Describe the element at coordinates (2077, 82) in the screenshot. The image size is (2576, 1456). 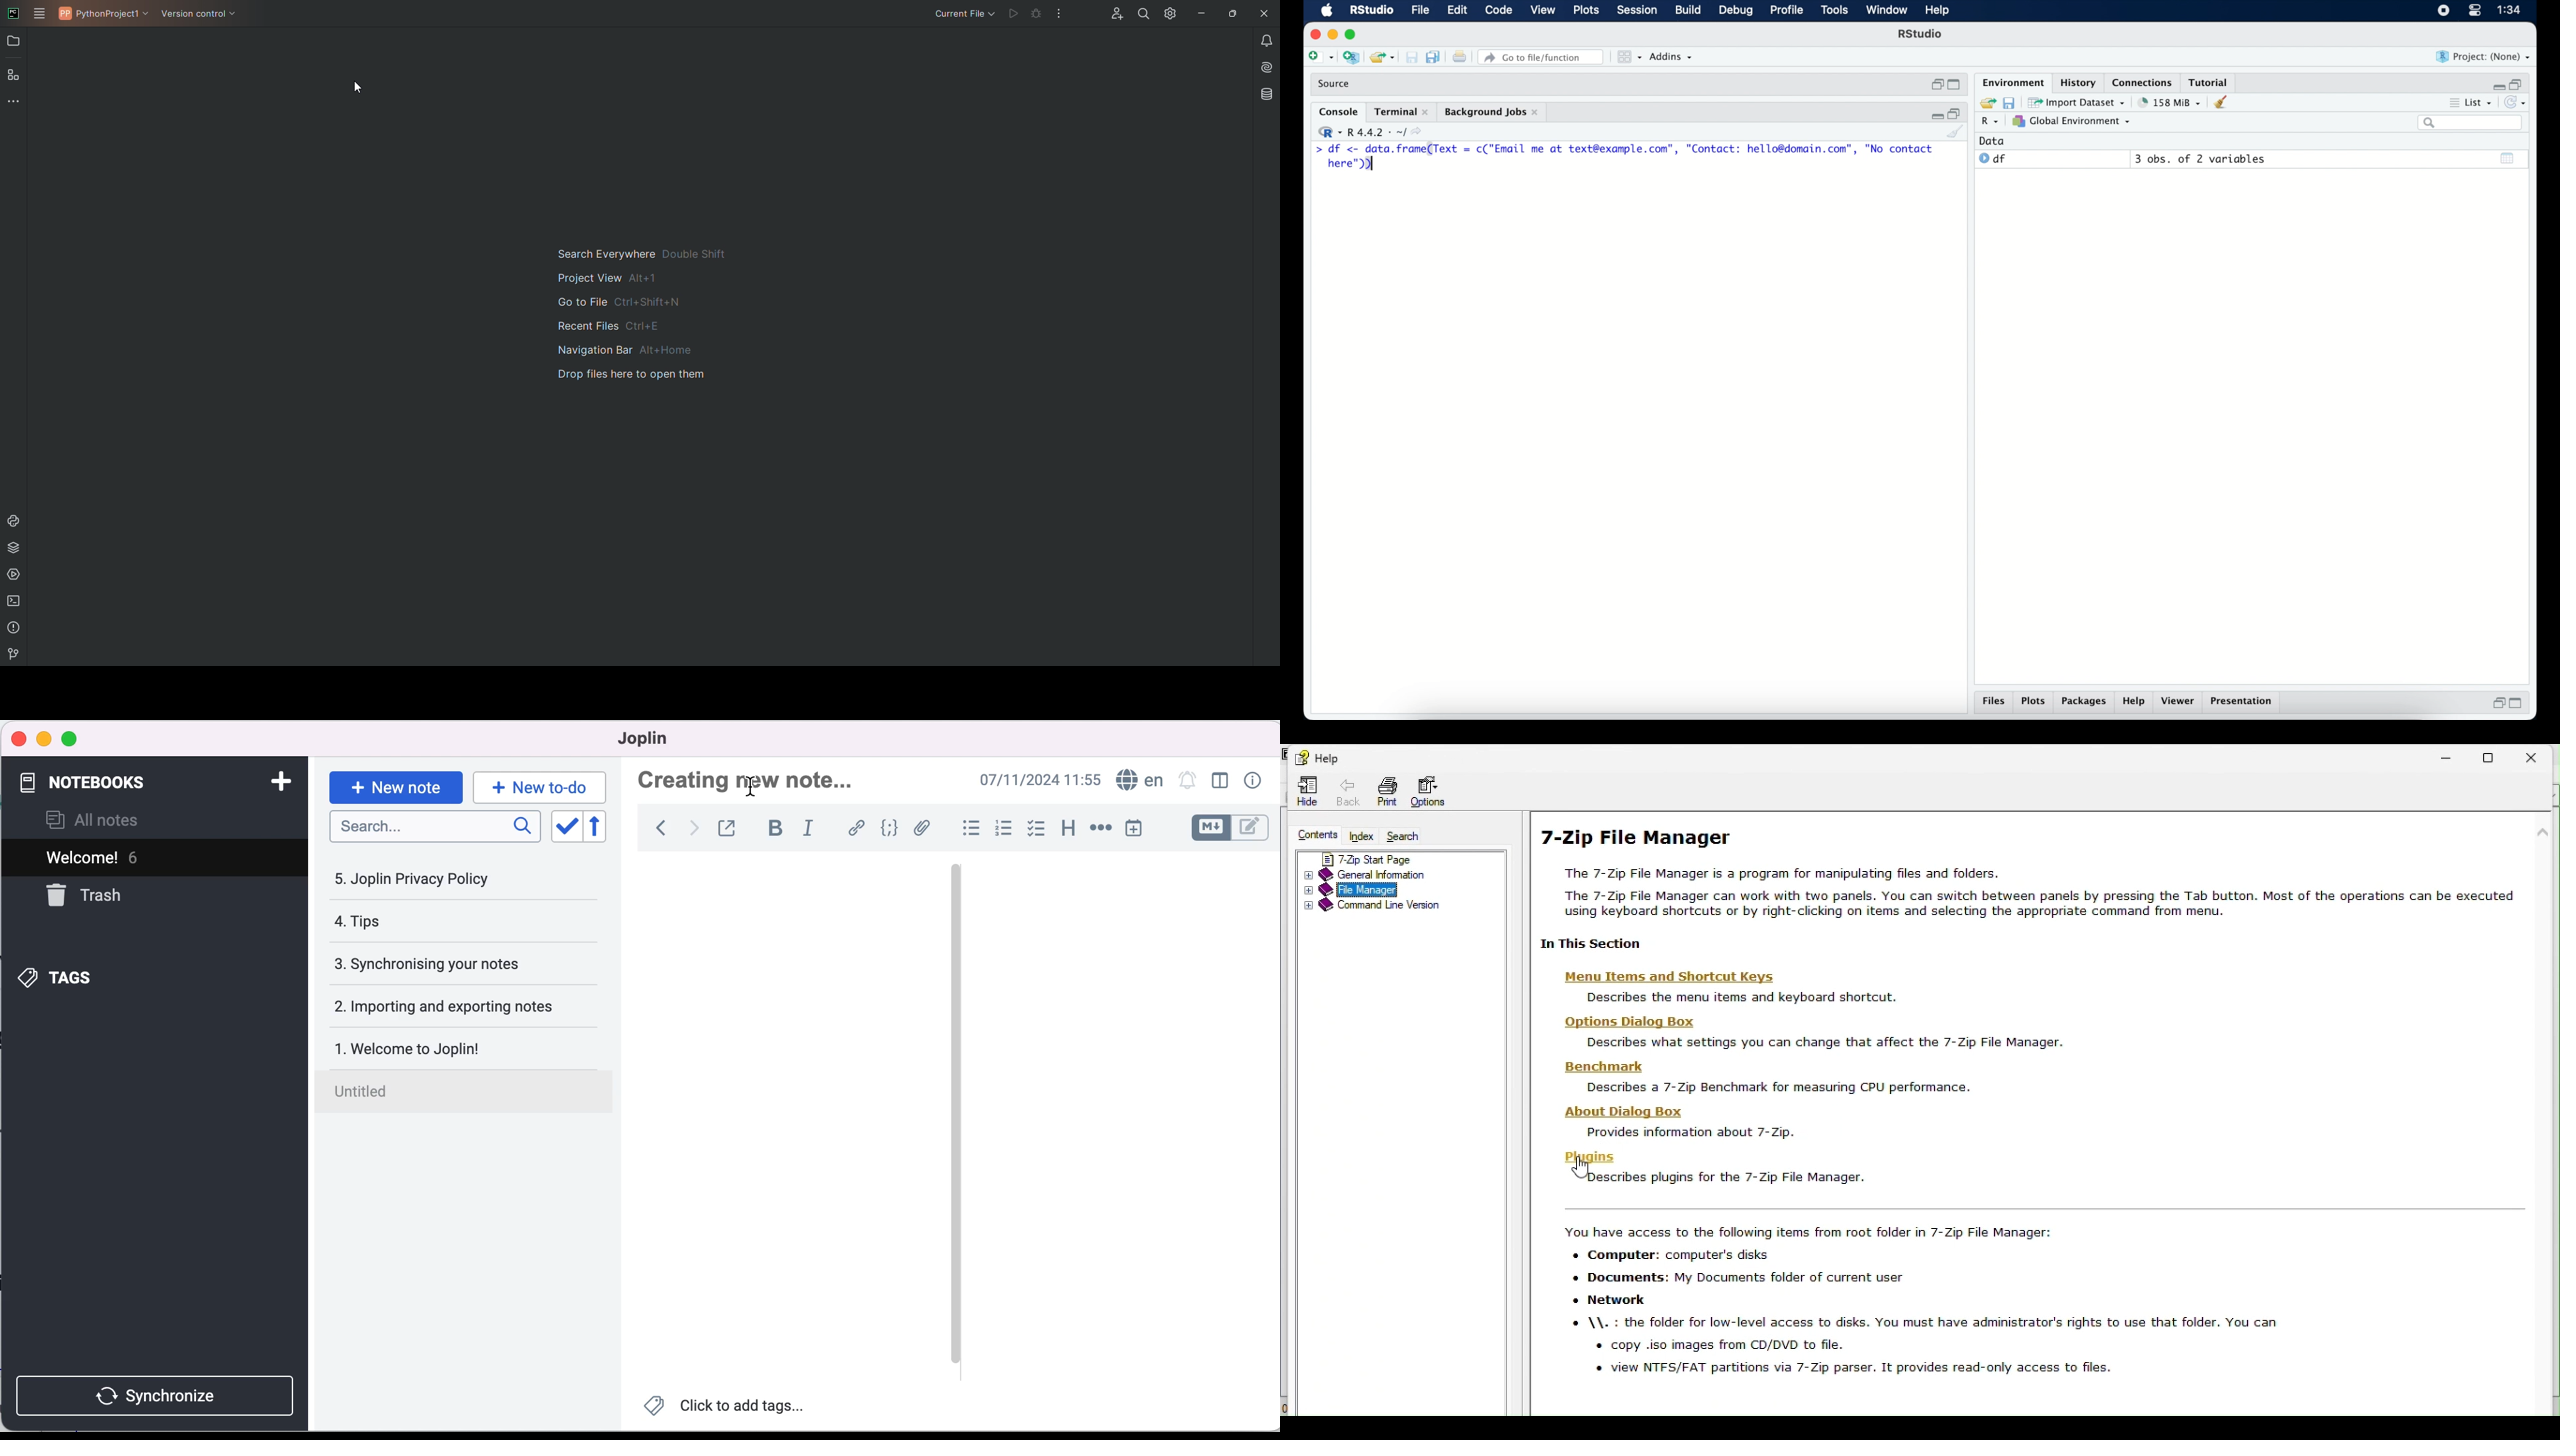
I see `History` at that location.